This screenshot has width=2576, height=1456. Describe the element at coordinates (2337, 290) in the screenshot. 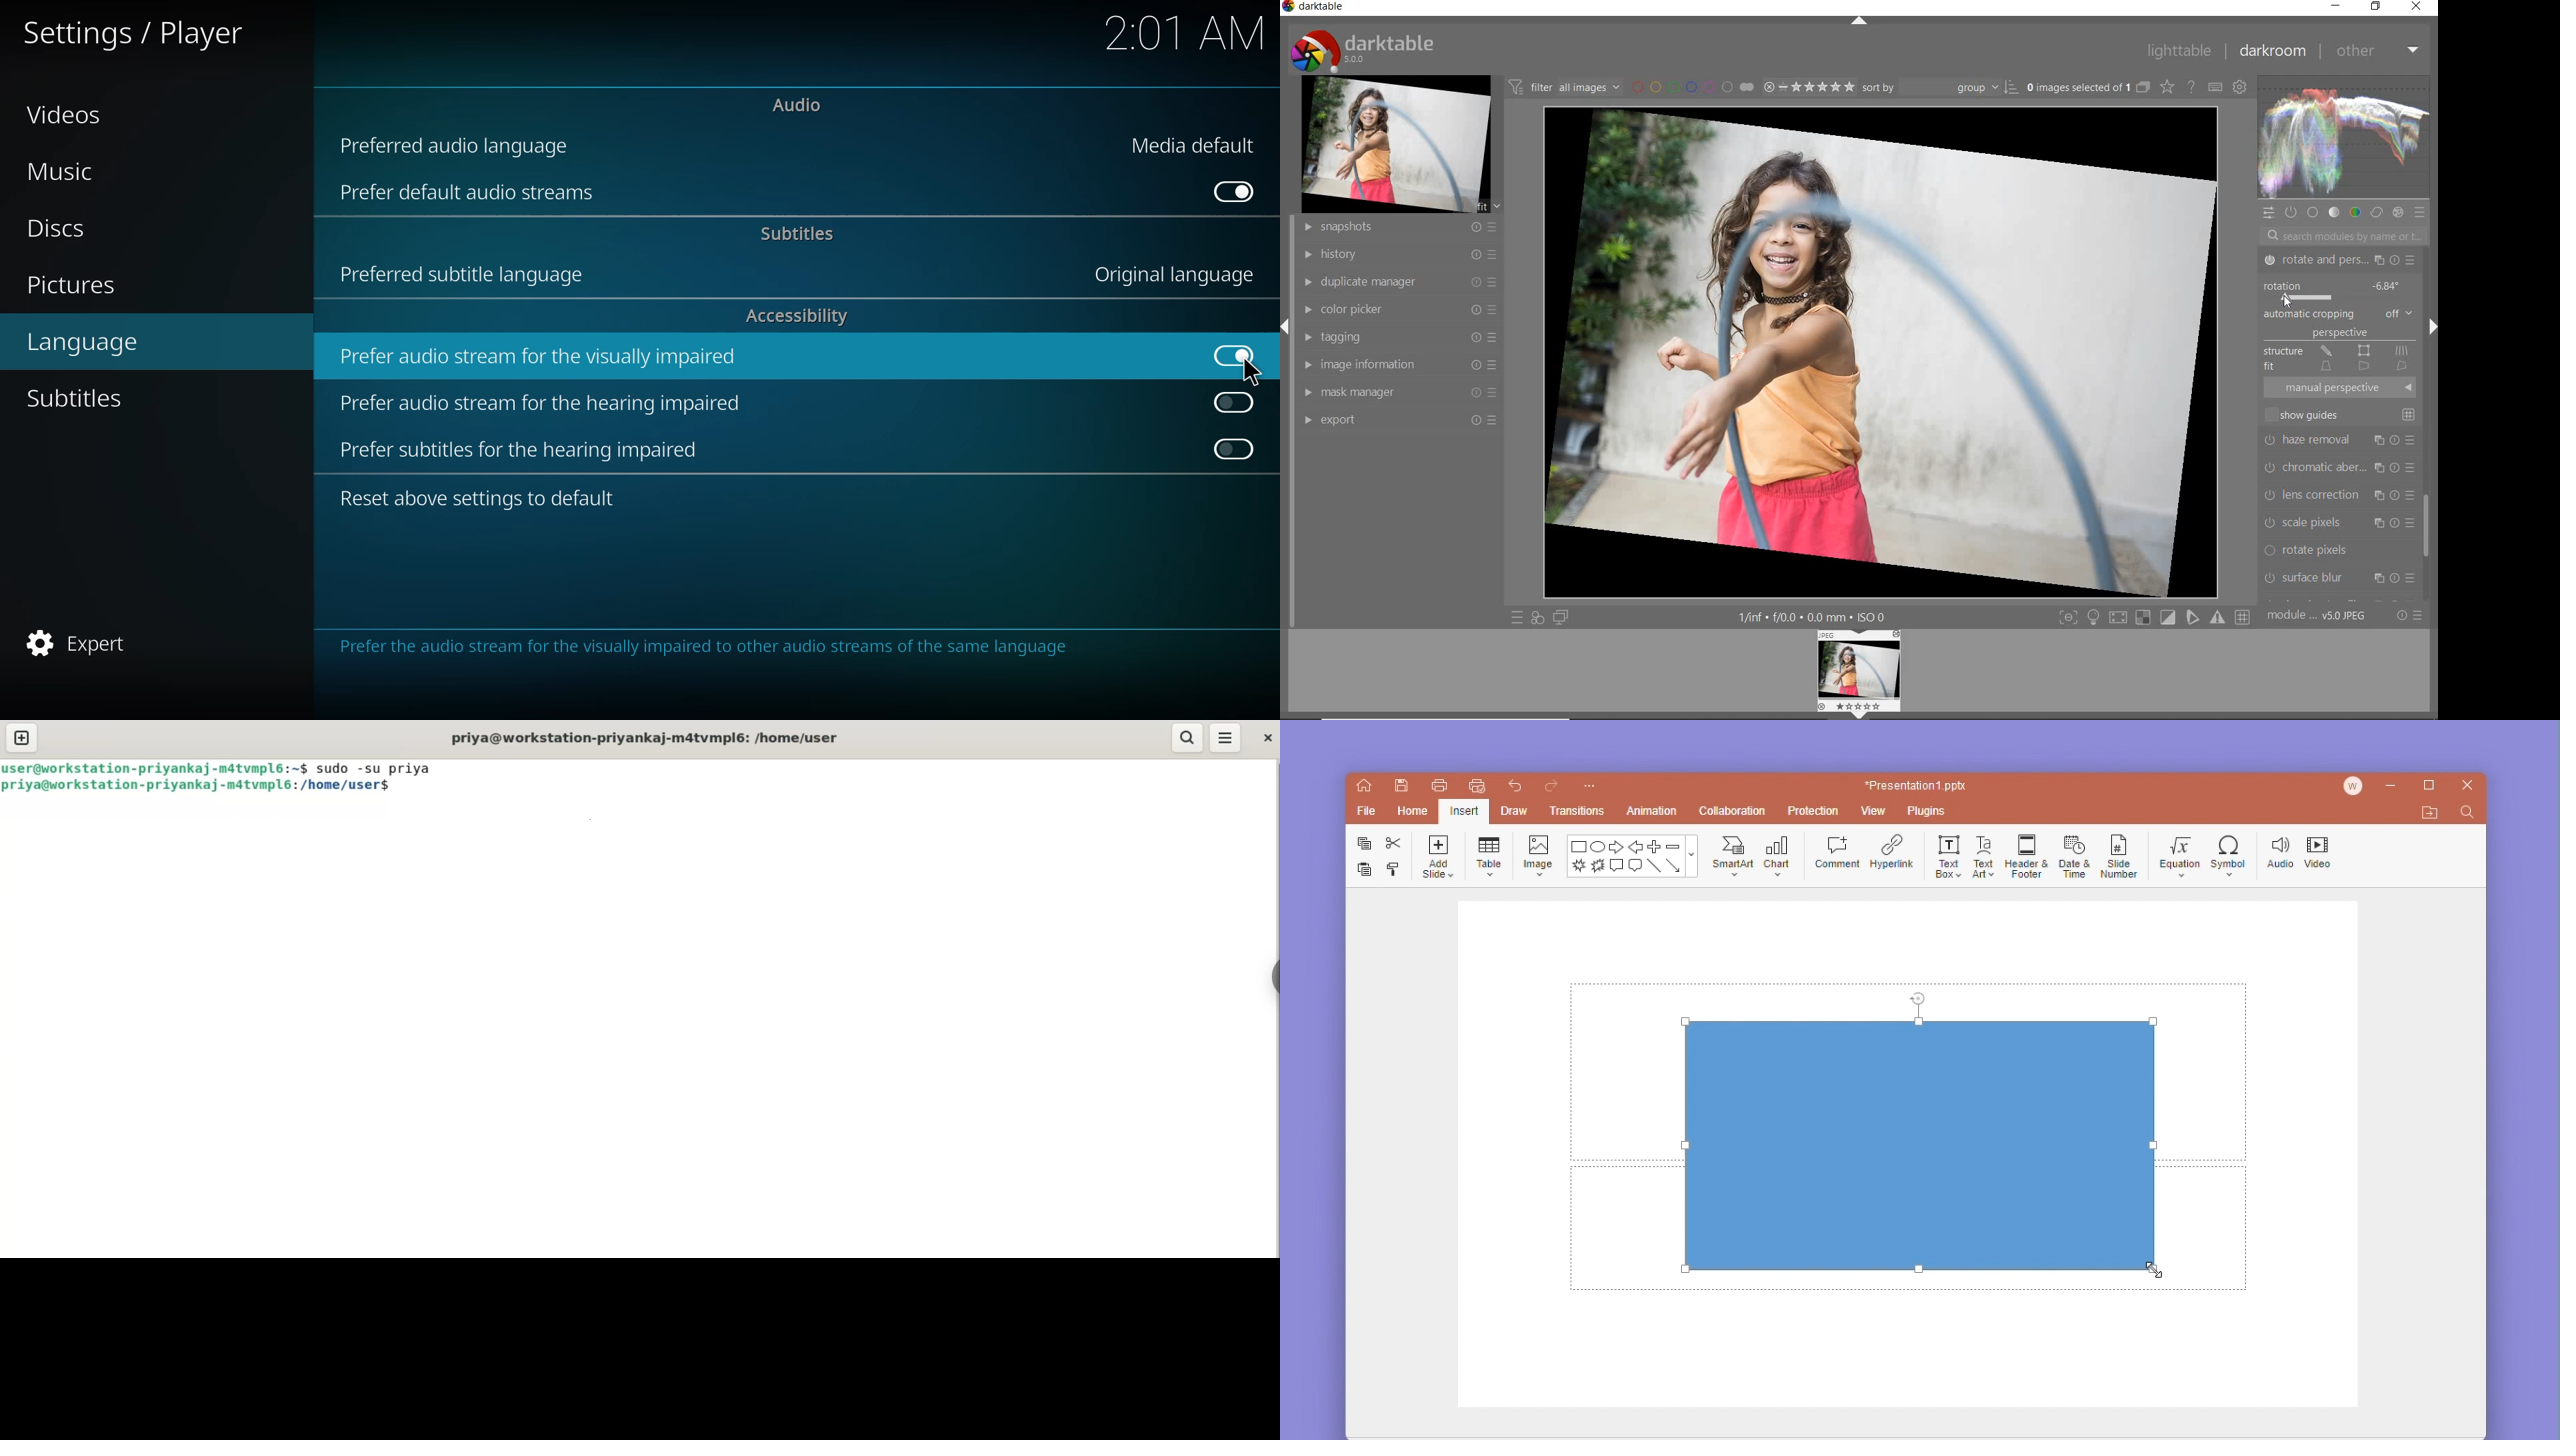

I see `ROTATION` at that location.